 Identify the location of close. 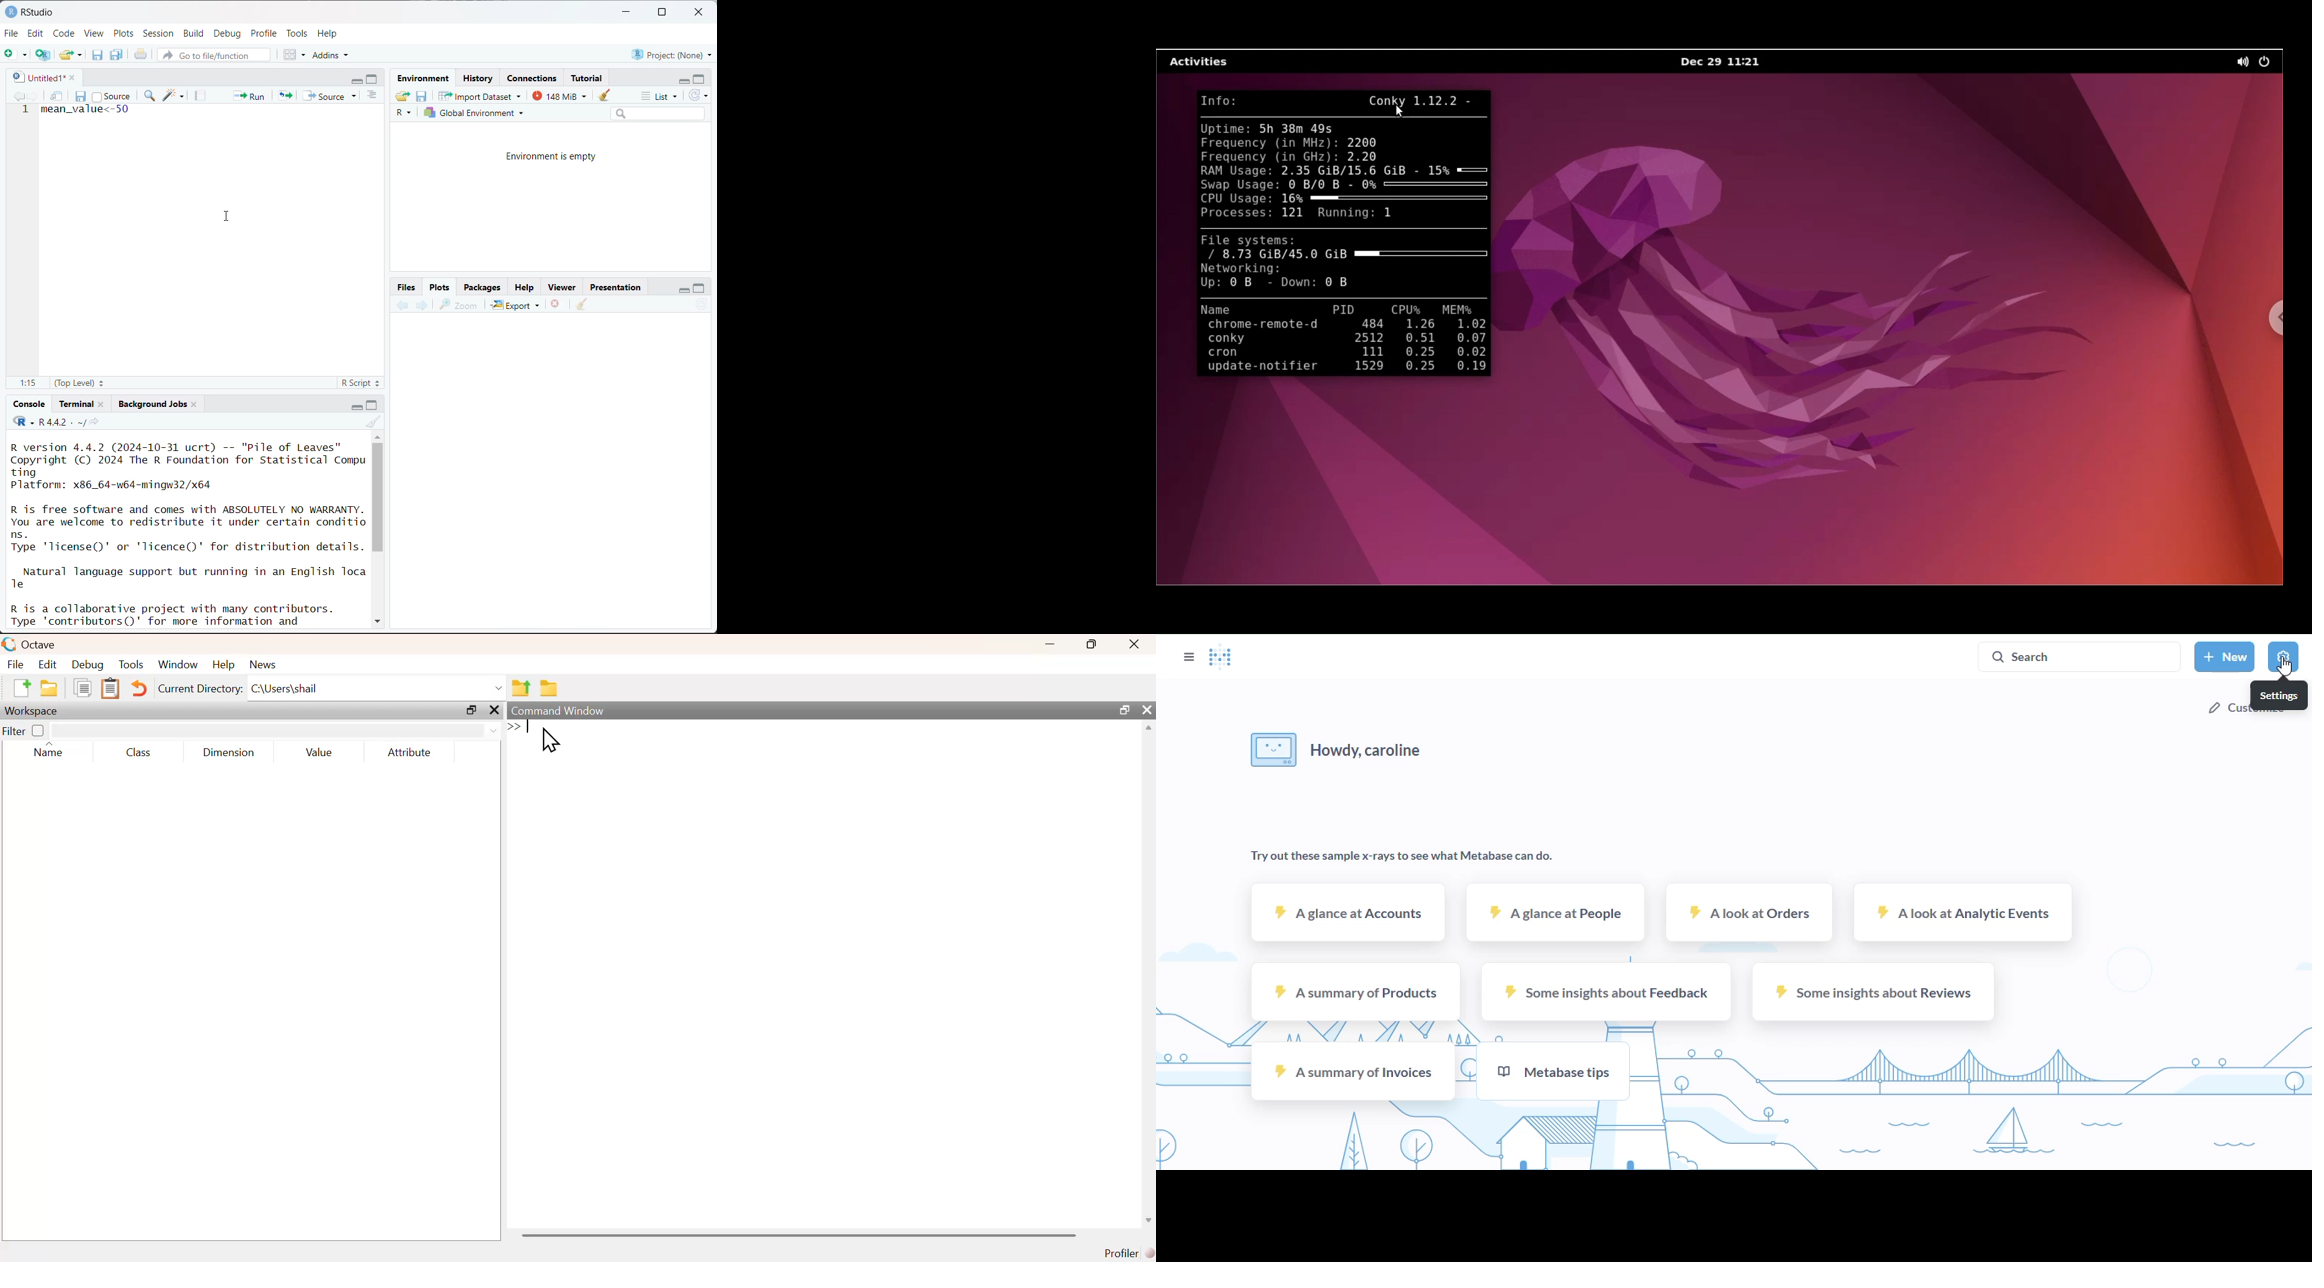
(101, 403).